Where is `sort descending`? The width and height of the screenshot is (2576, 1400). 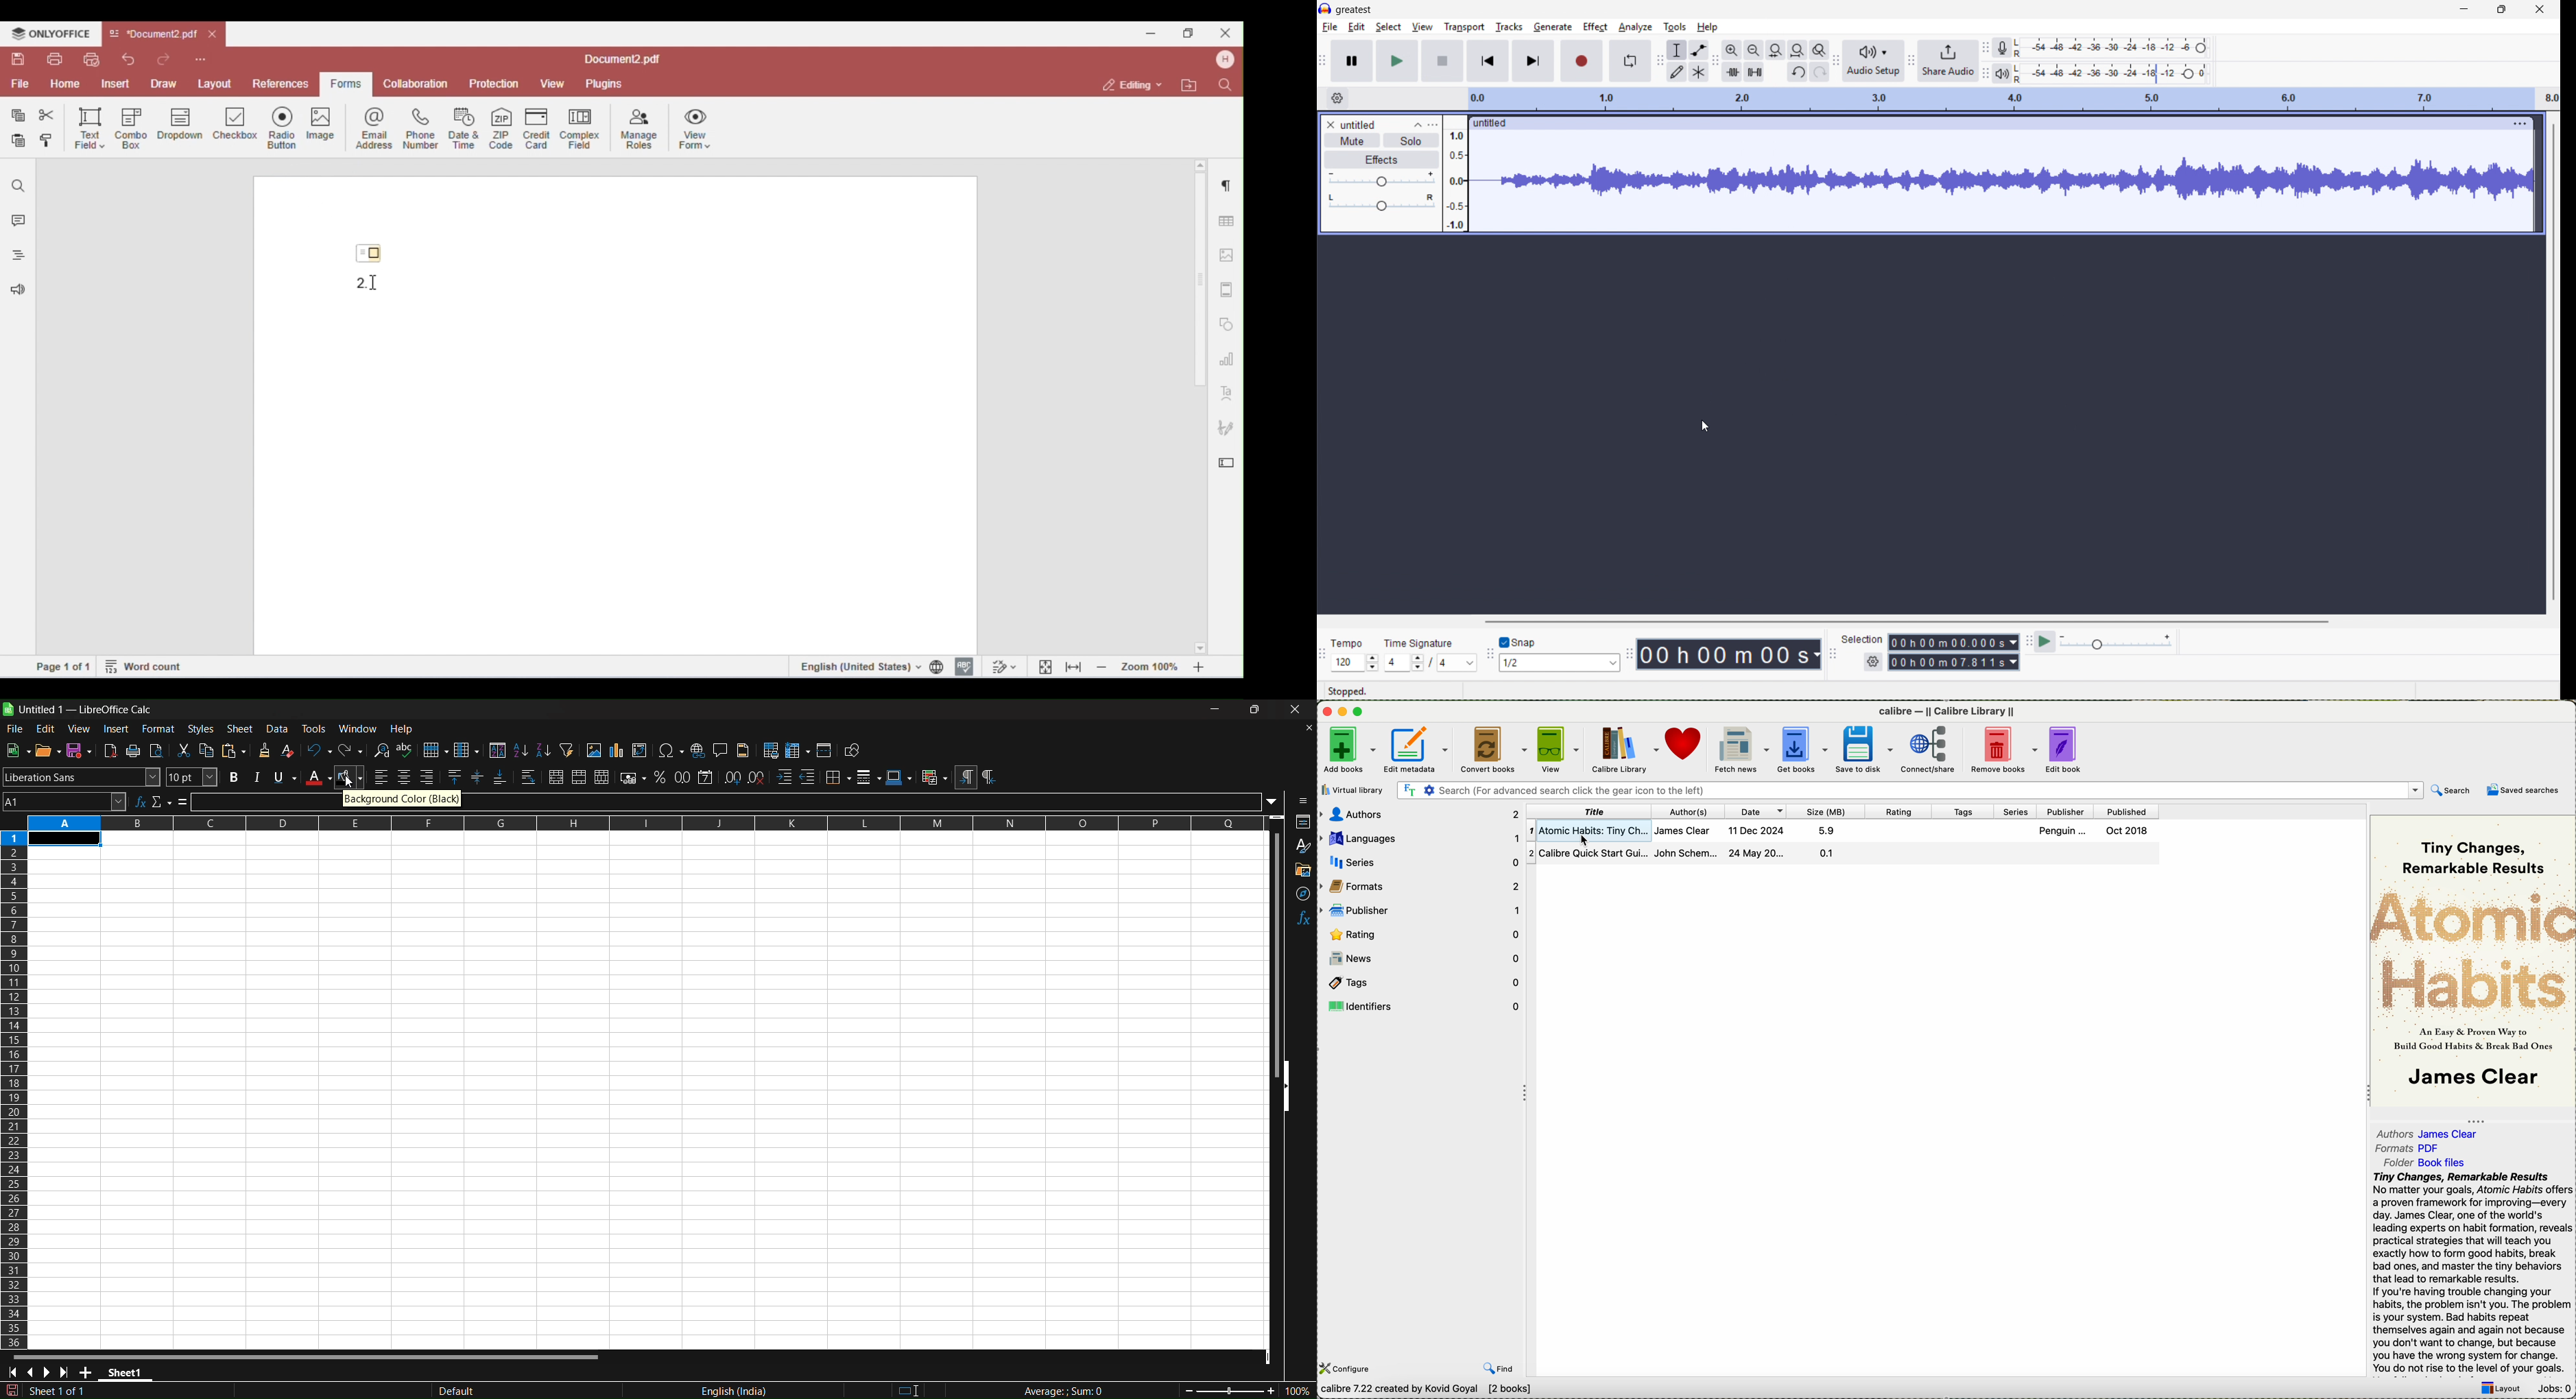 sort descending is located at coordinates (543, 751).